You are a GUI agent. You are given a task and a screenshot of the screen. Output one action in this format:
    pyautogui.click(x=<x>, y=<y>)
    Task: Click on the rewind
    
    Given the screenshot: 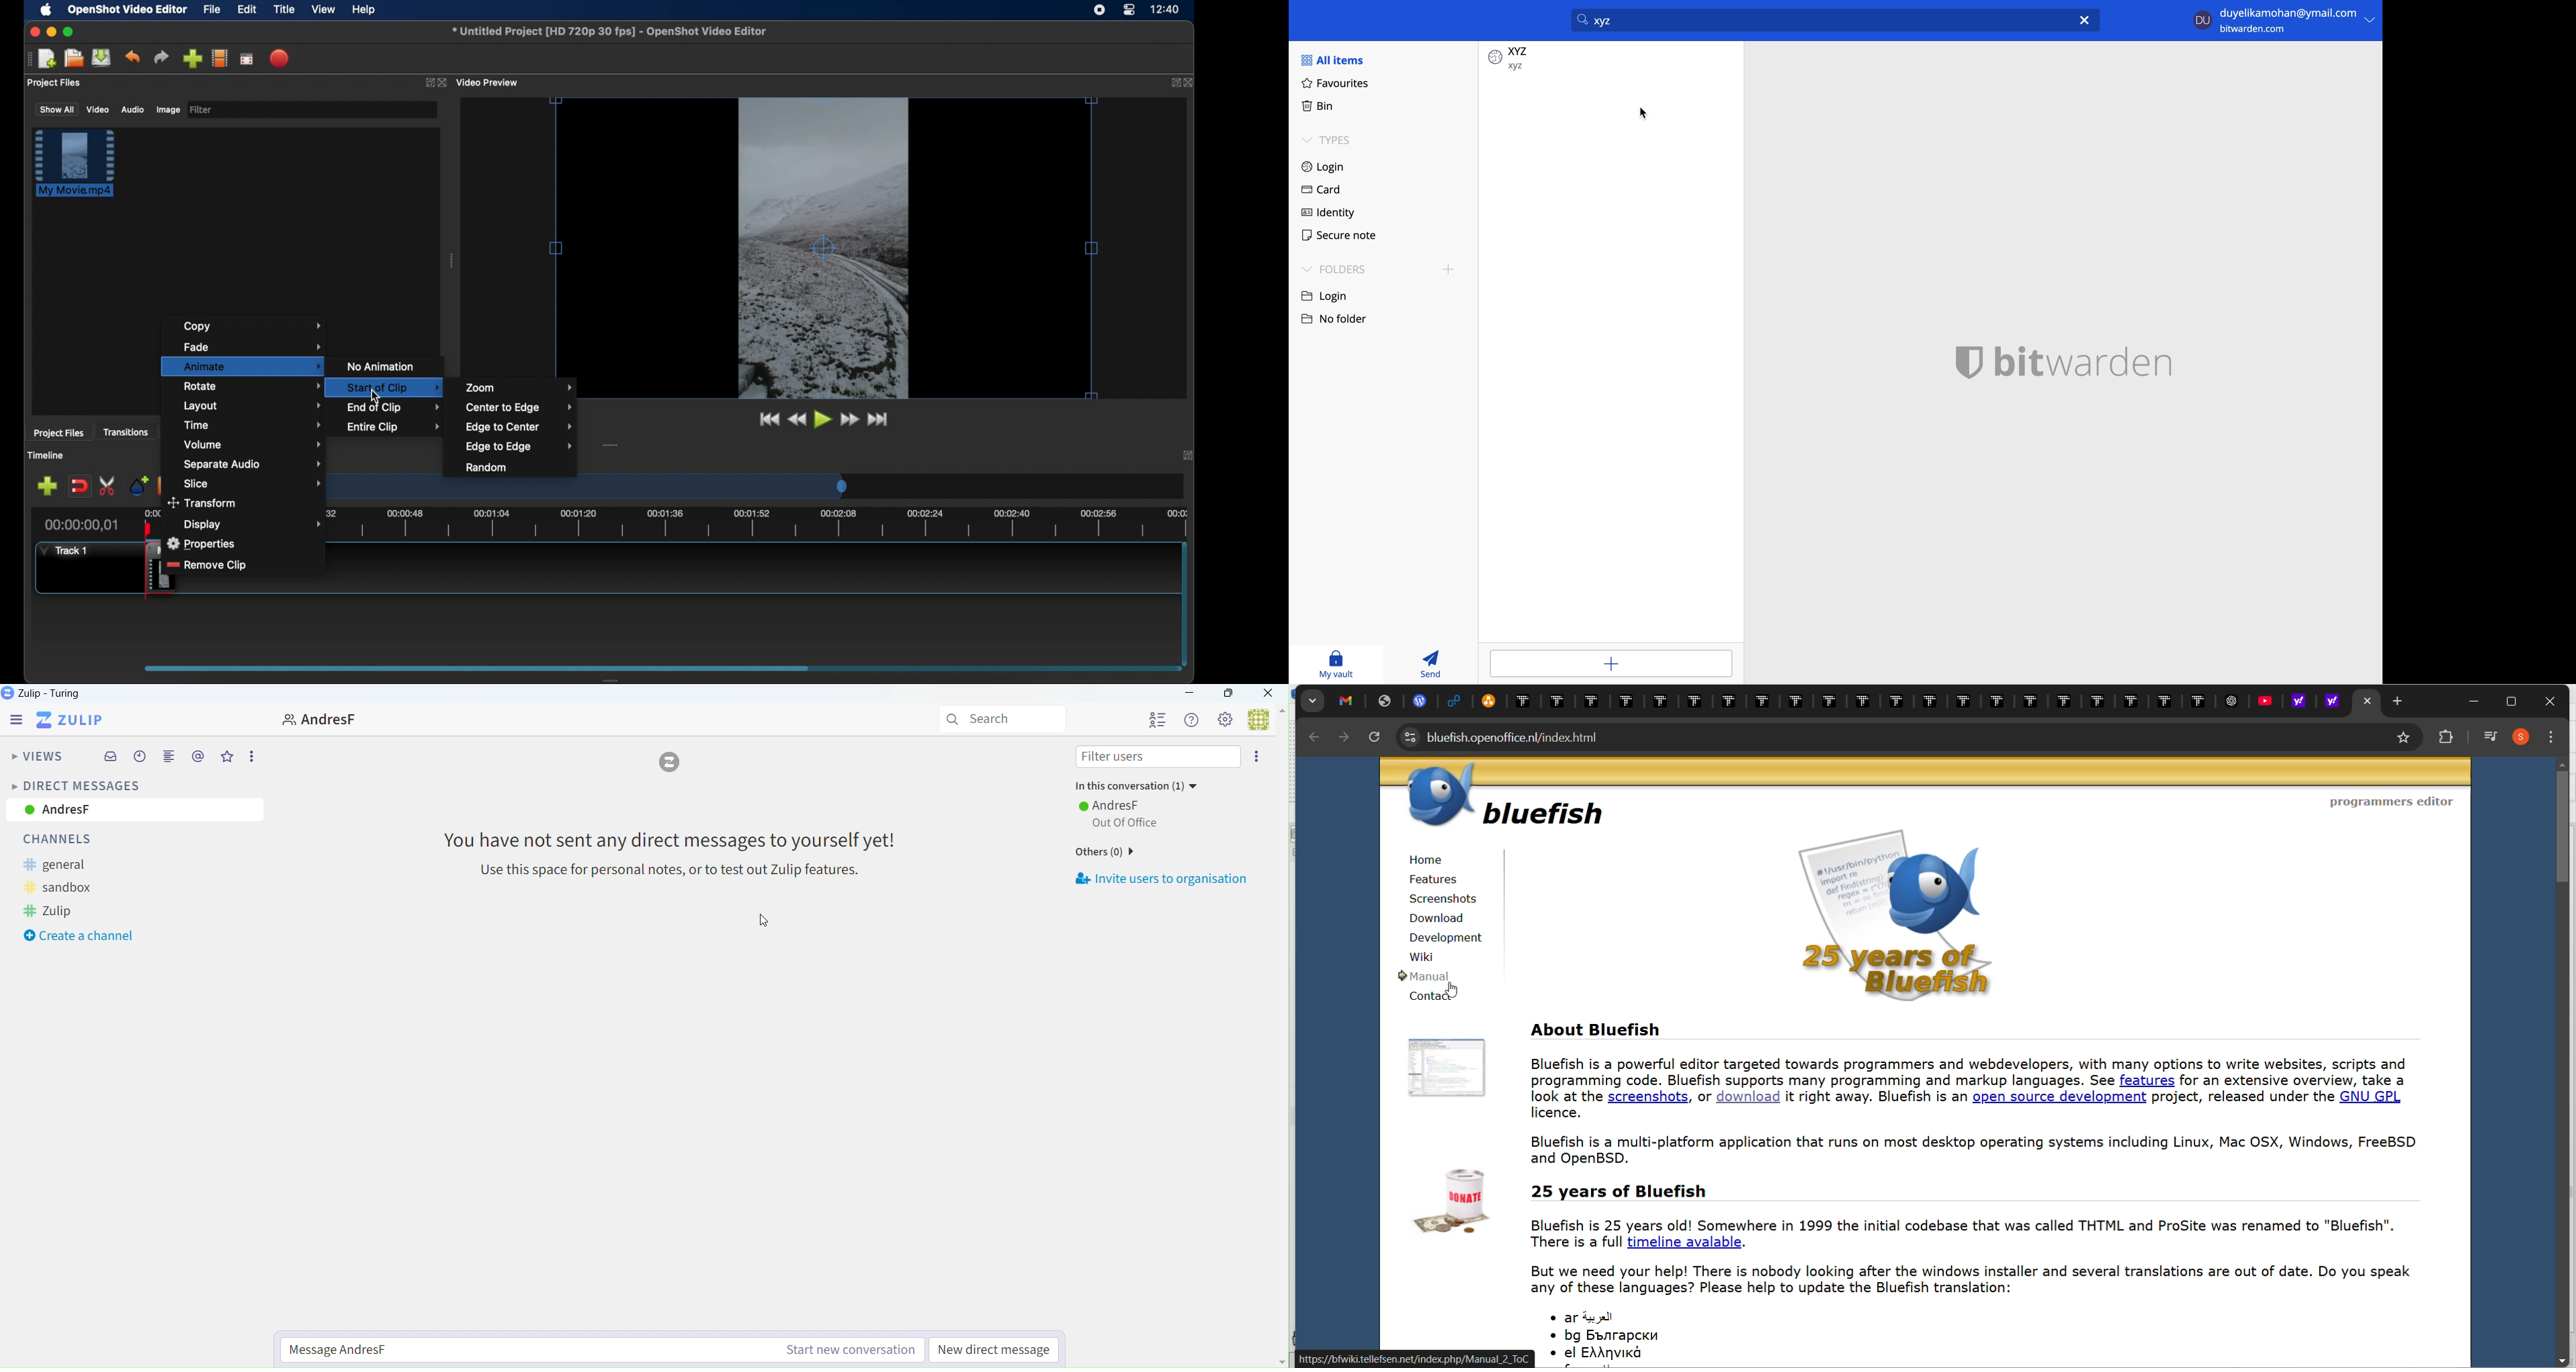 What is the action you would take?
    pyautogui.click(x=797, y=420)
    